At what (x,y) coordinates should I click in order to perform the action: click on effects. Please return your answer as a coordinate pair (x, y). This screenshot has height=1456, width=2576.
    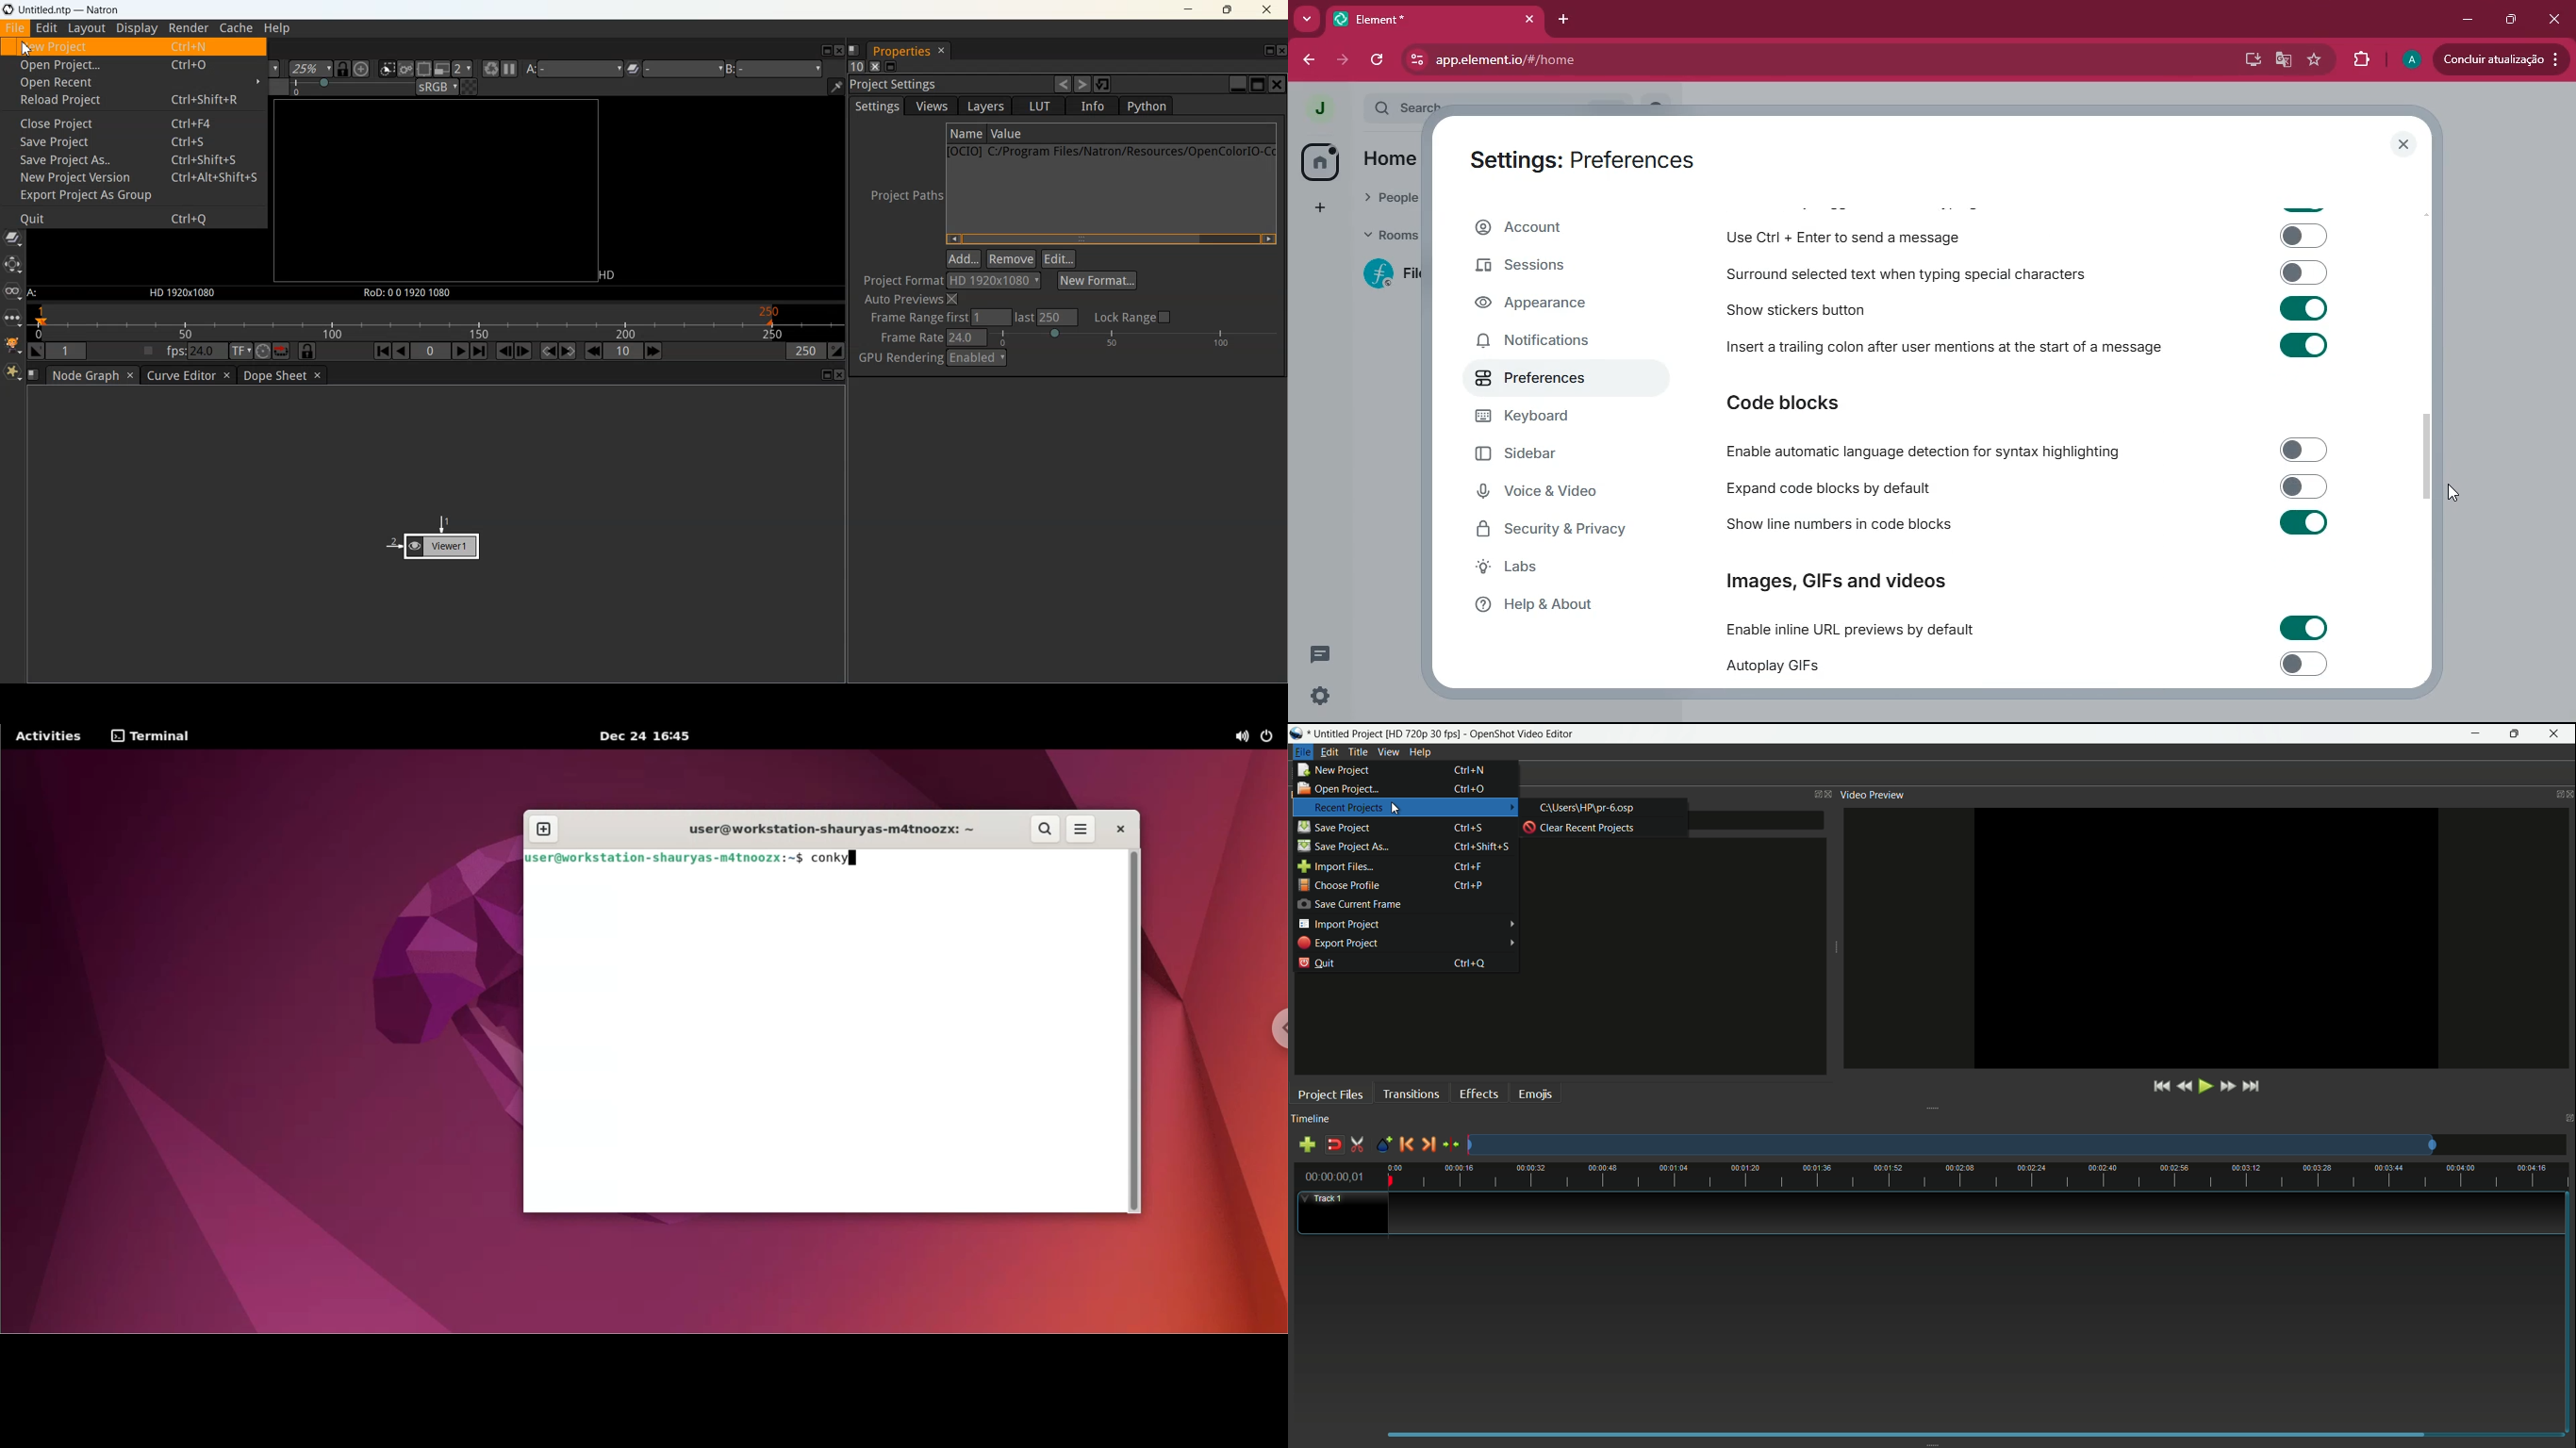
    Looking at the image, I should click on (1480, 1093).